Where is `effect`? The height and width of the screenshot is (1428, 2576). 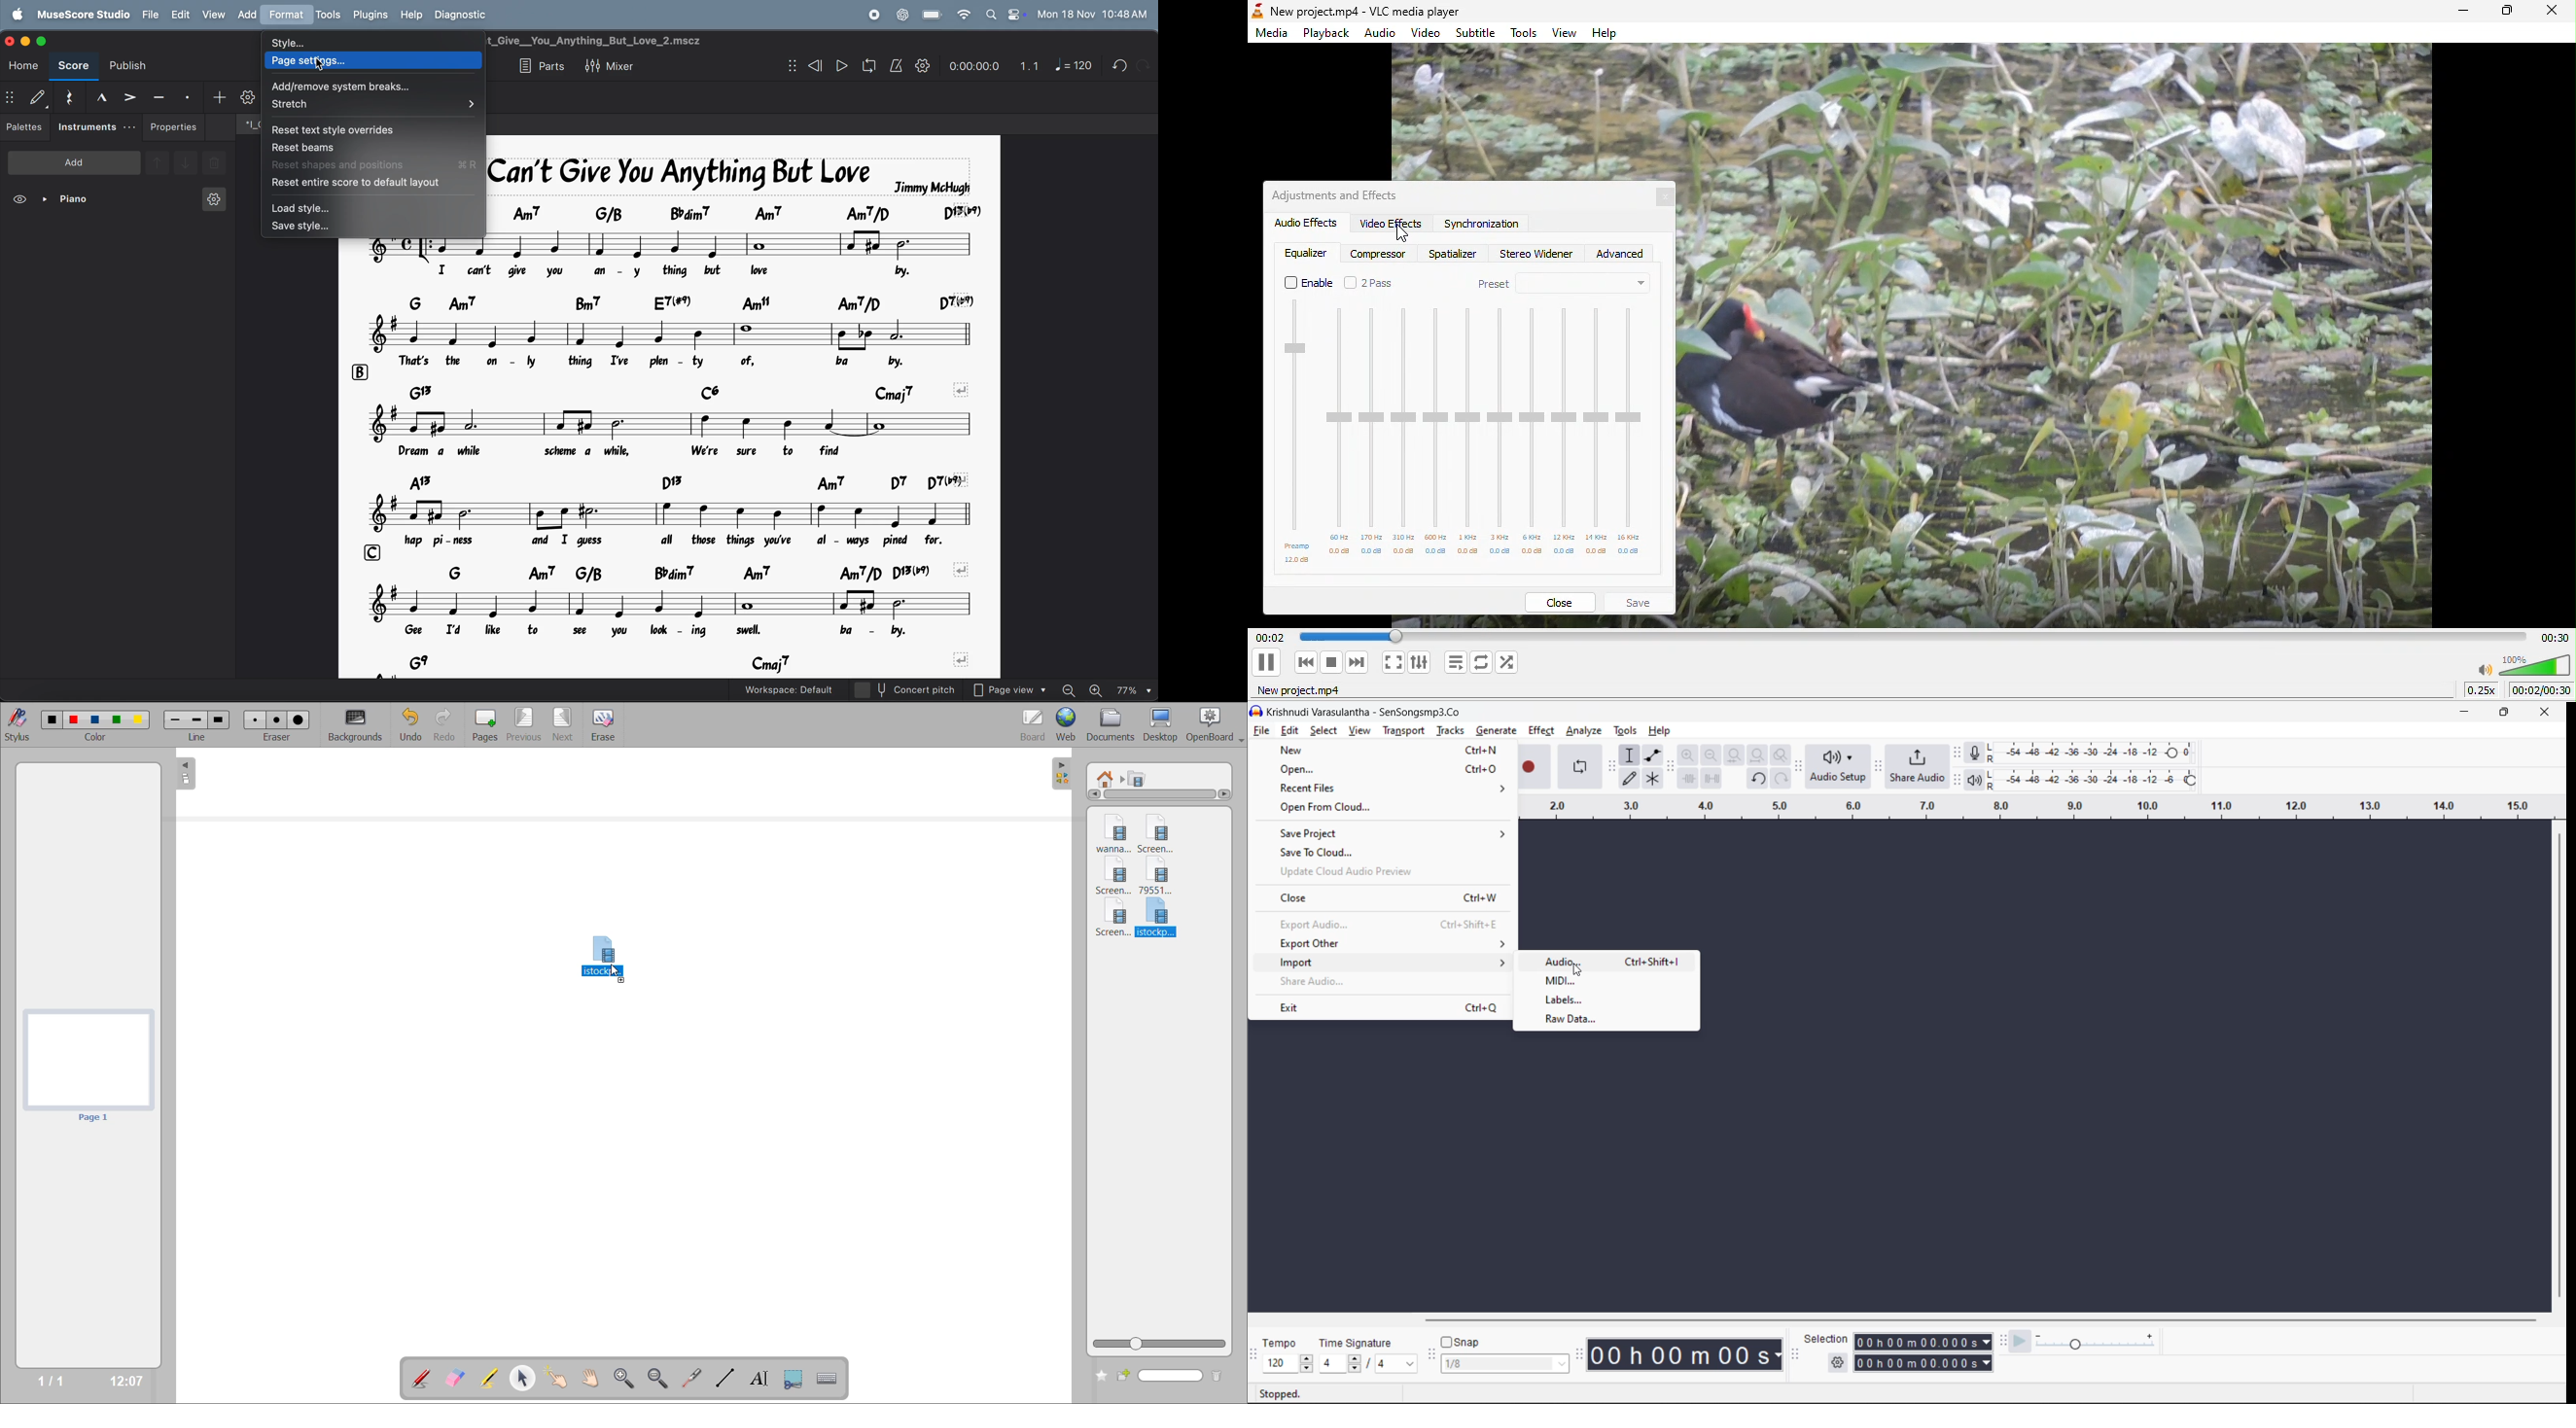
effect is located at coordinates (1541, 731).